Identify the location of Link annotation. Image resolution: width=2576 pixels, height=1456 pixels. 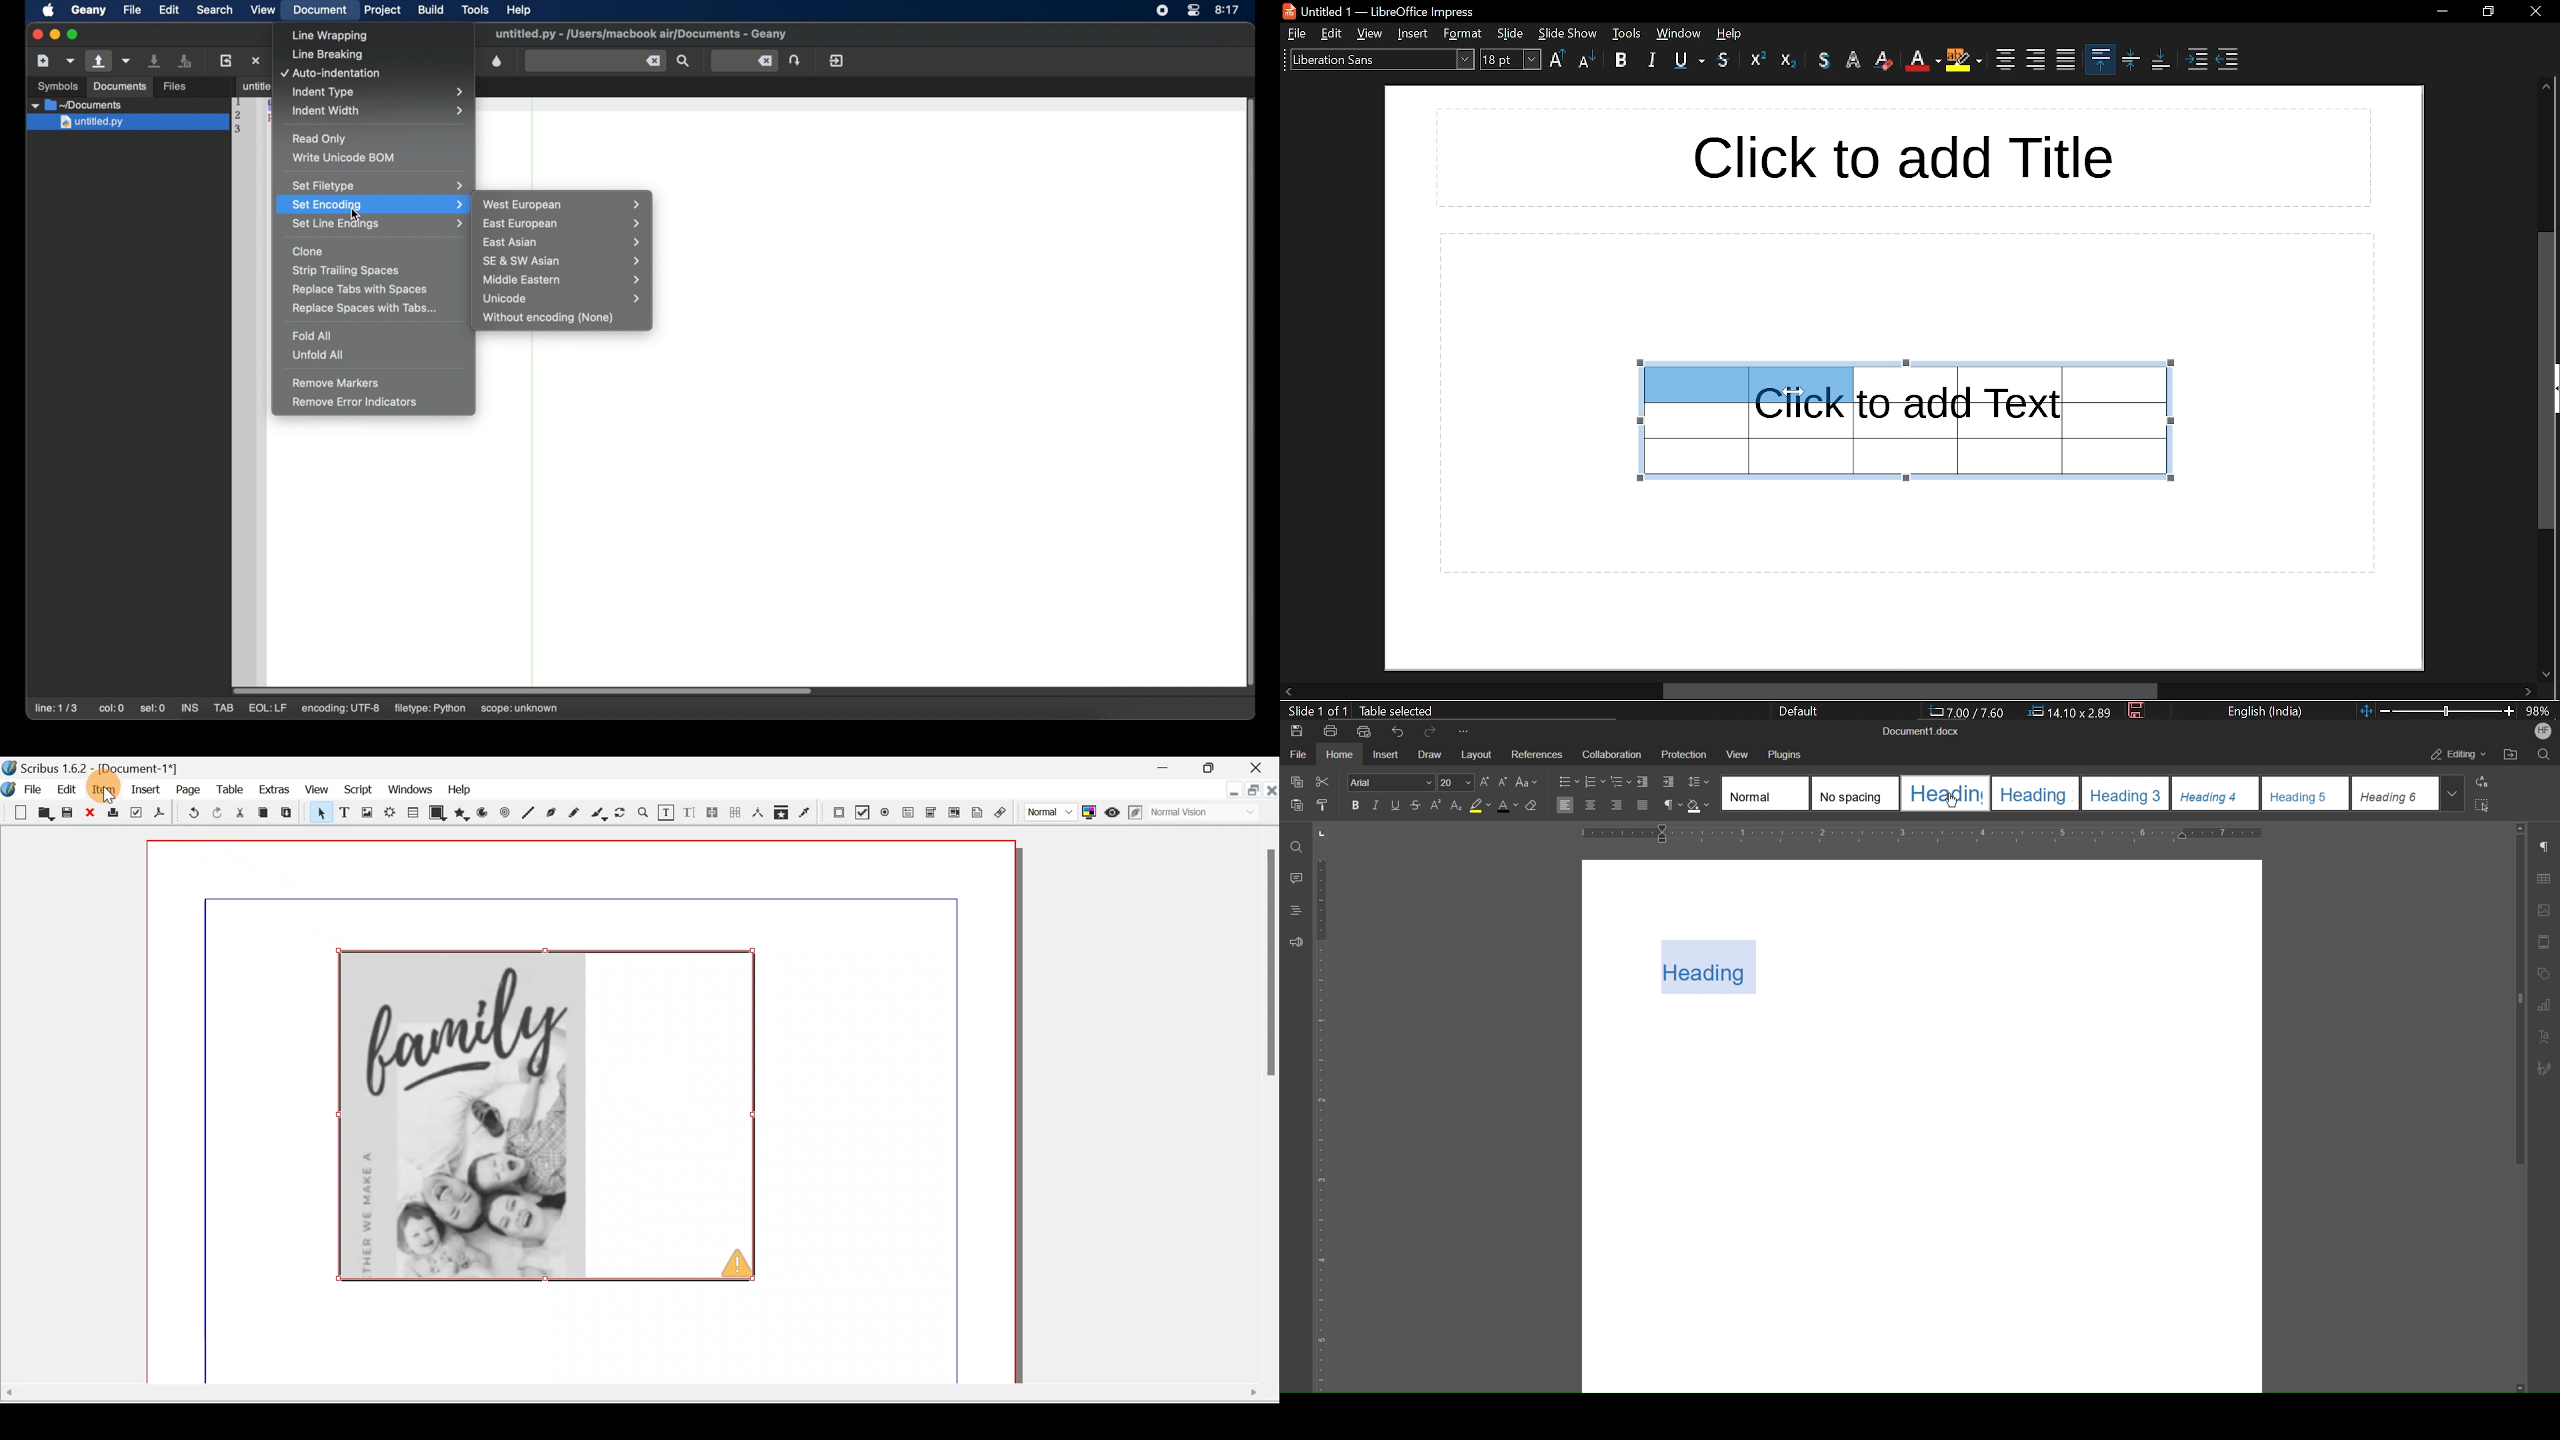
(1003, 812).